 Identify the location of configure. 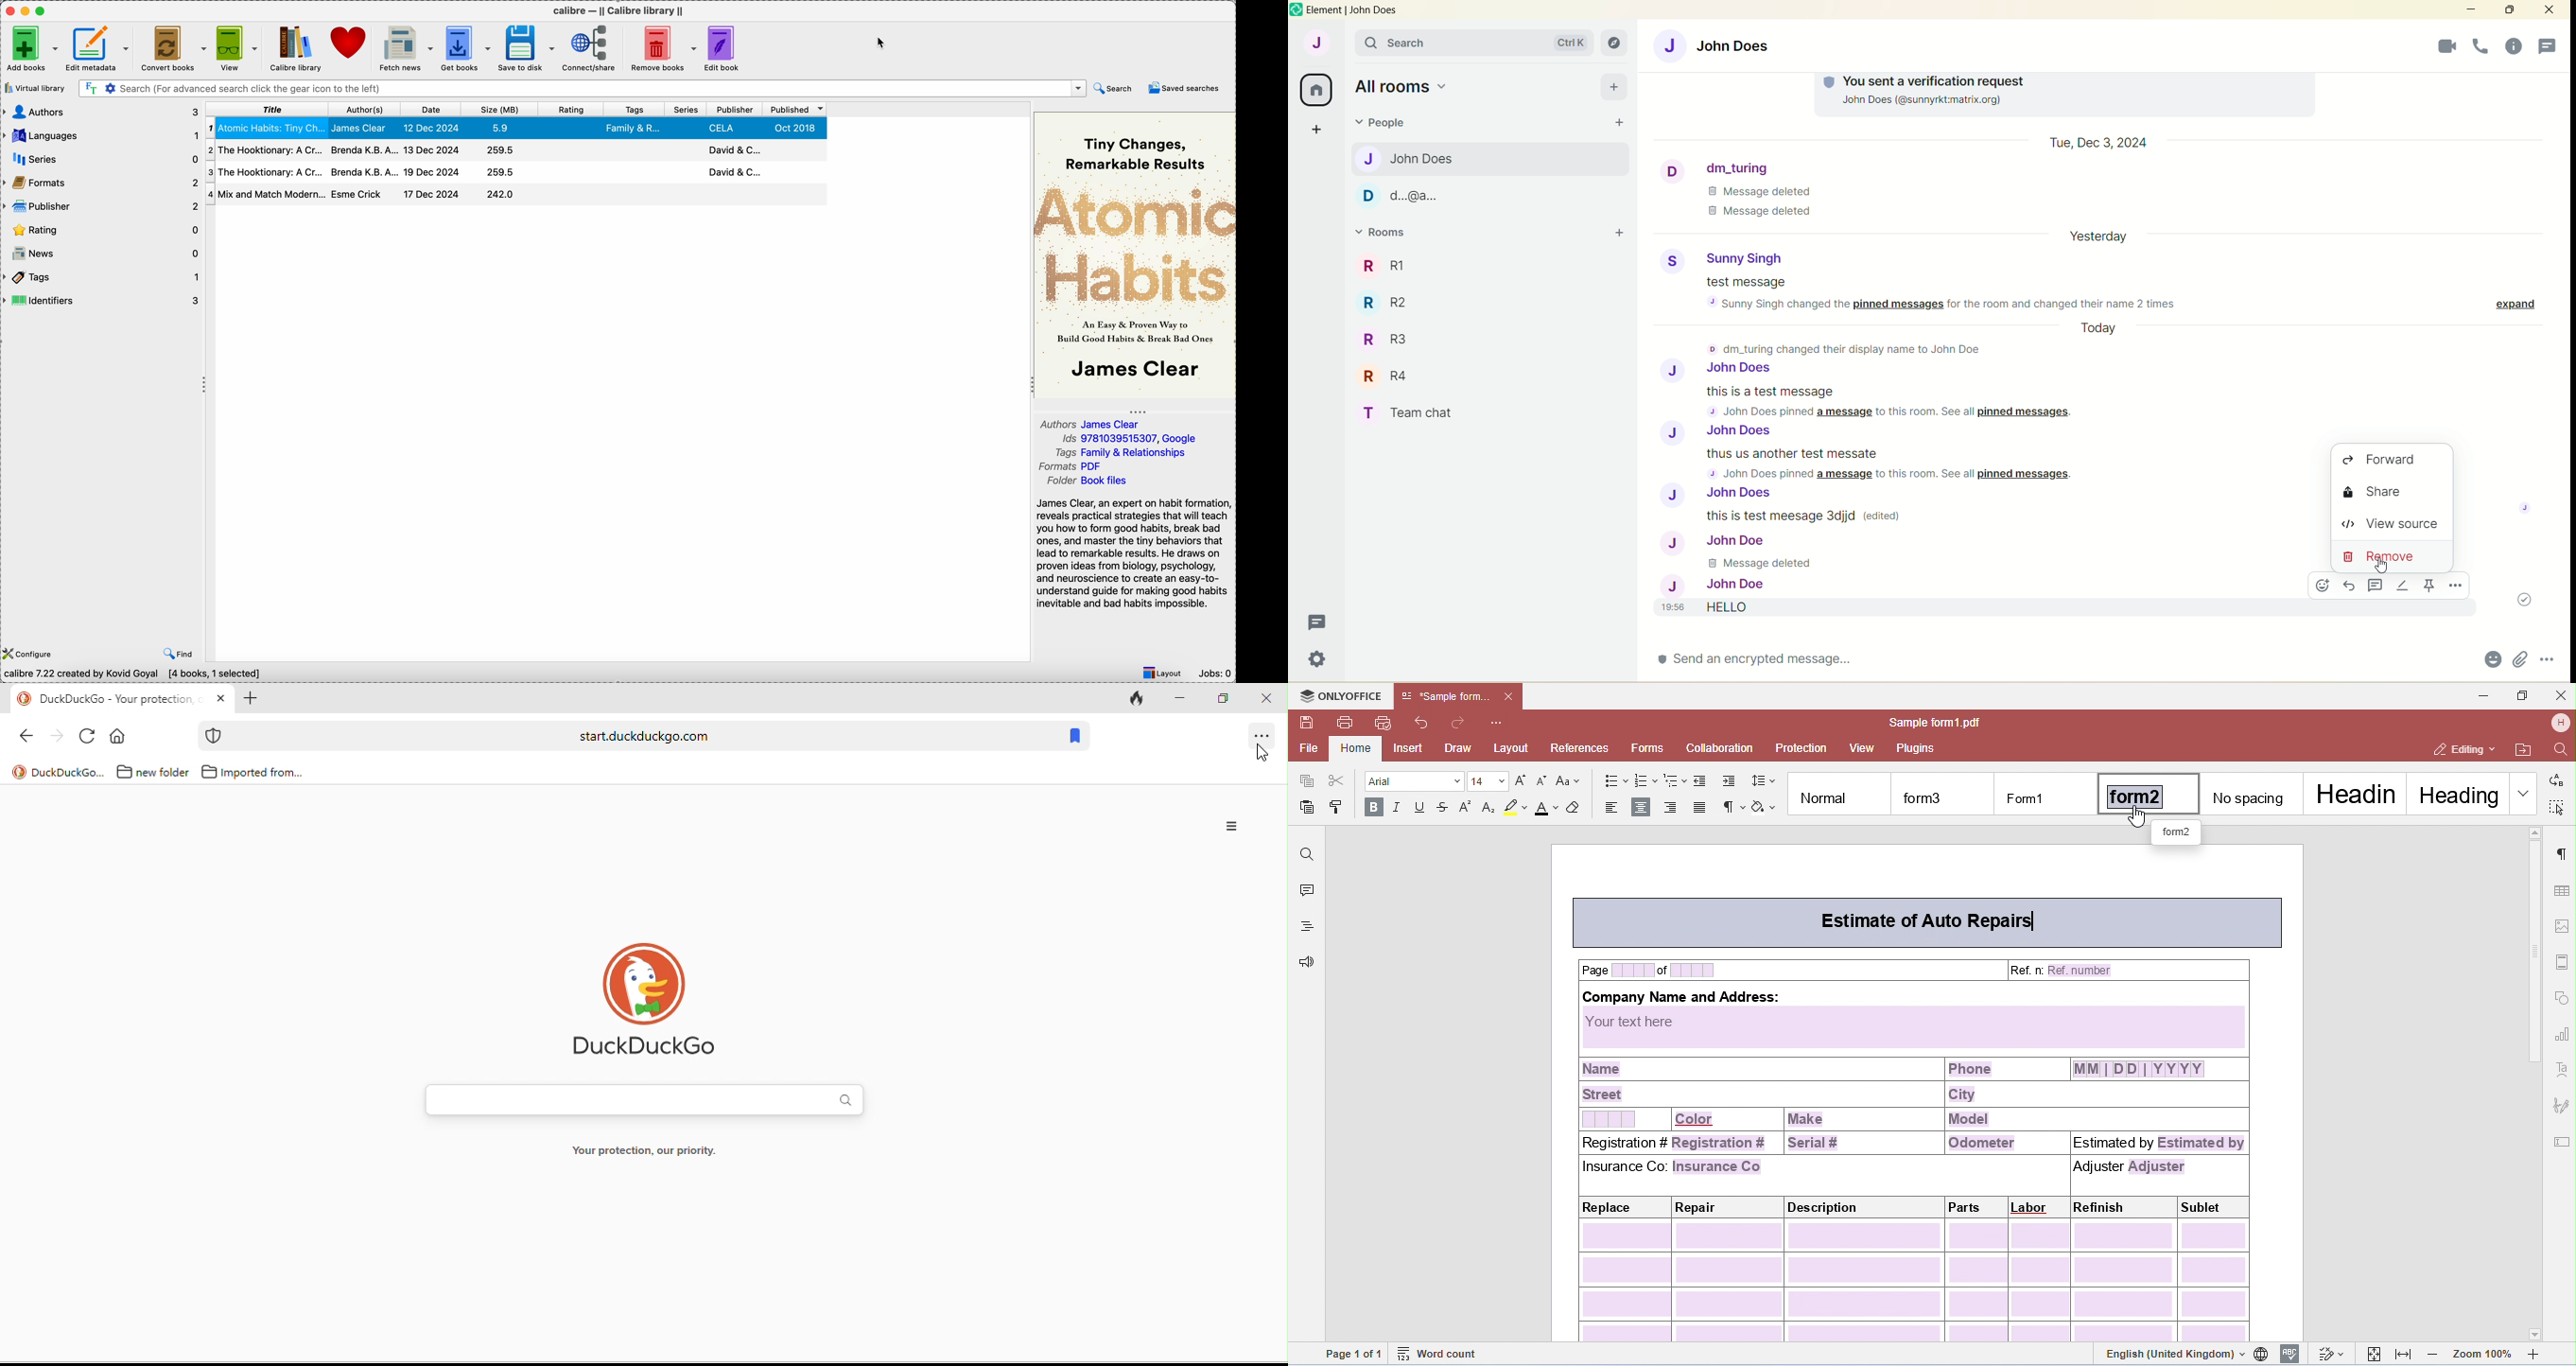
(29, 653).